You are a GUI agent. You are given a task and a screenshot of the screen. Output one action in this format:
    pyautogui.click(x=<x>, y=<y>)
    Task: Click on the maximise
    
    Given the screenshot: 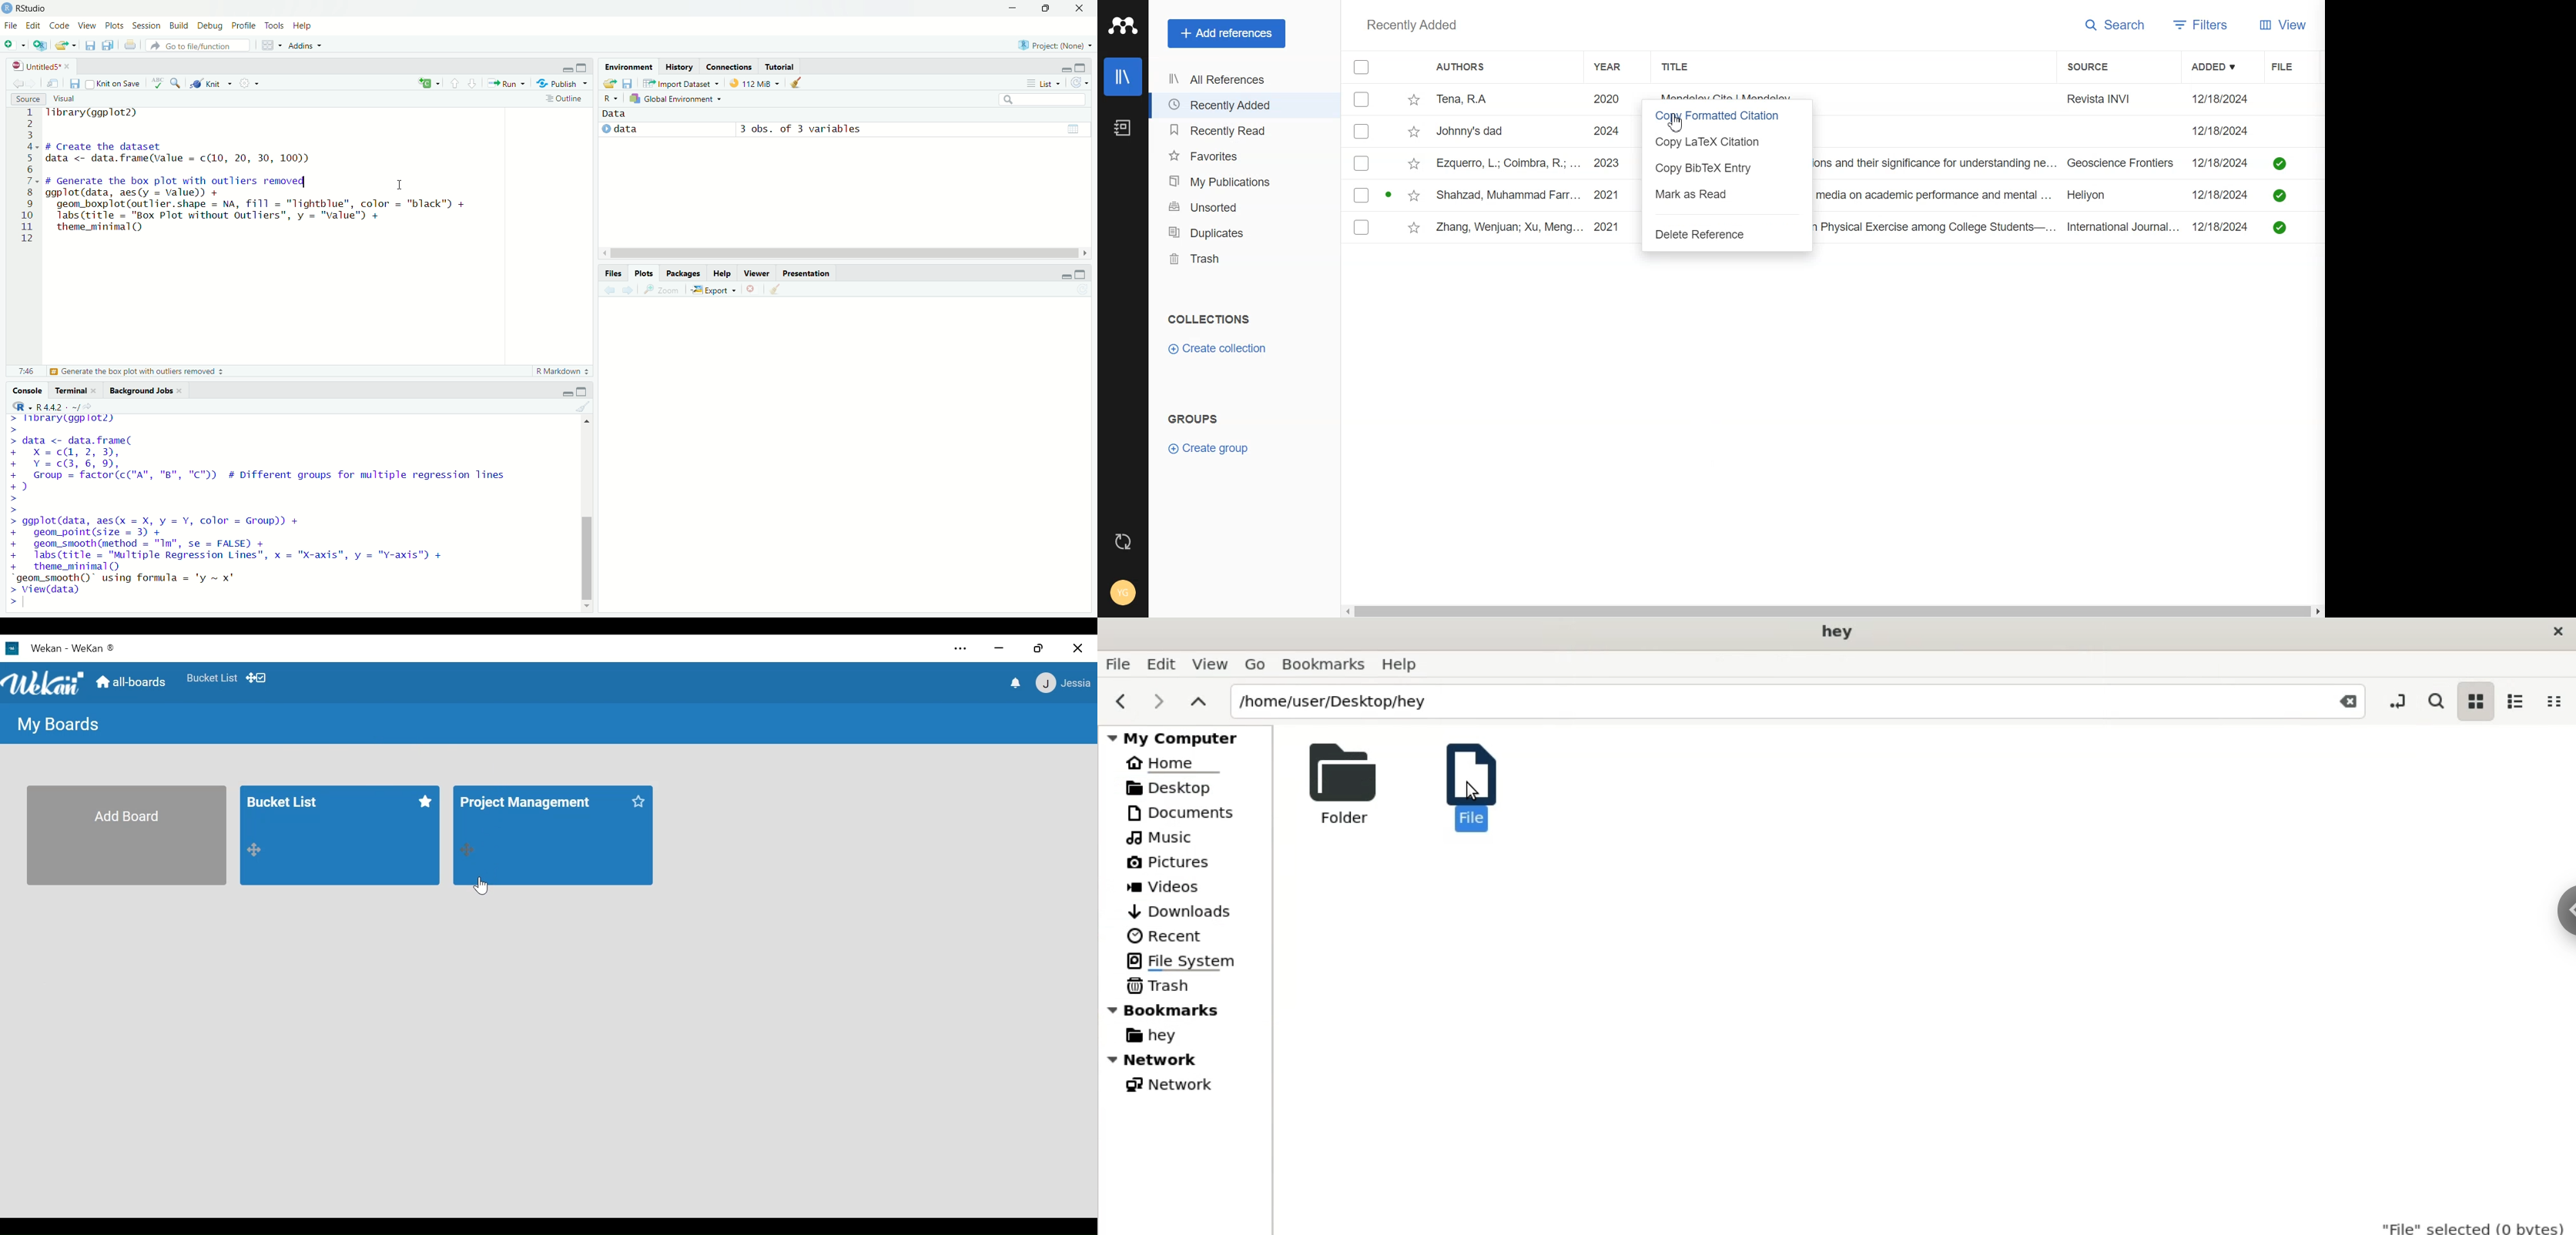 What is the action you would take?
    pyautogui.click(x=1082, y=276)
    